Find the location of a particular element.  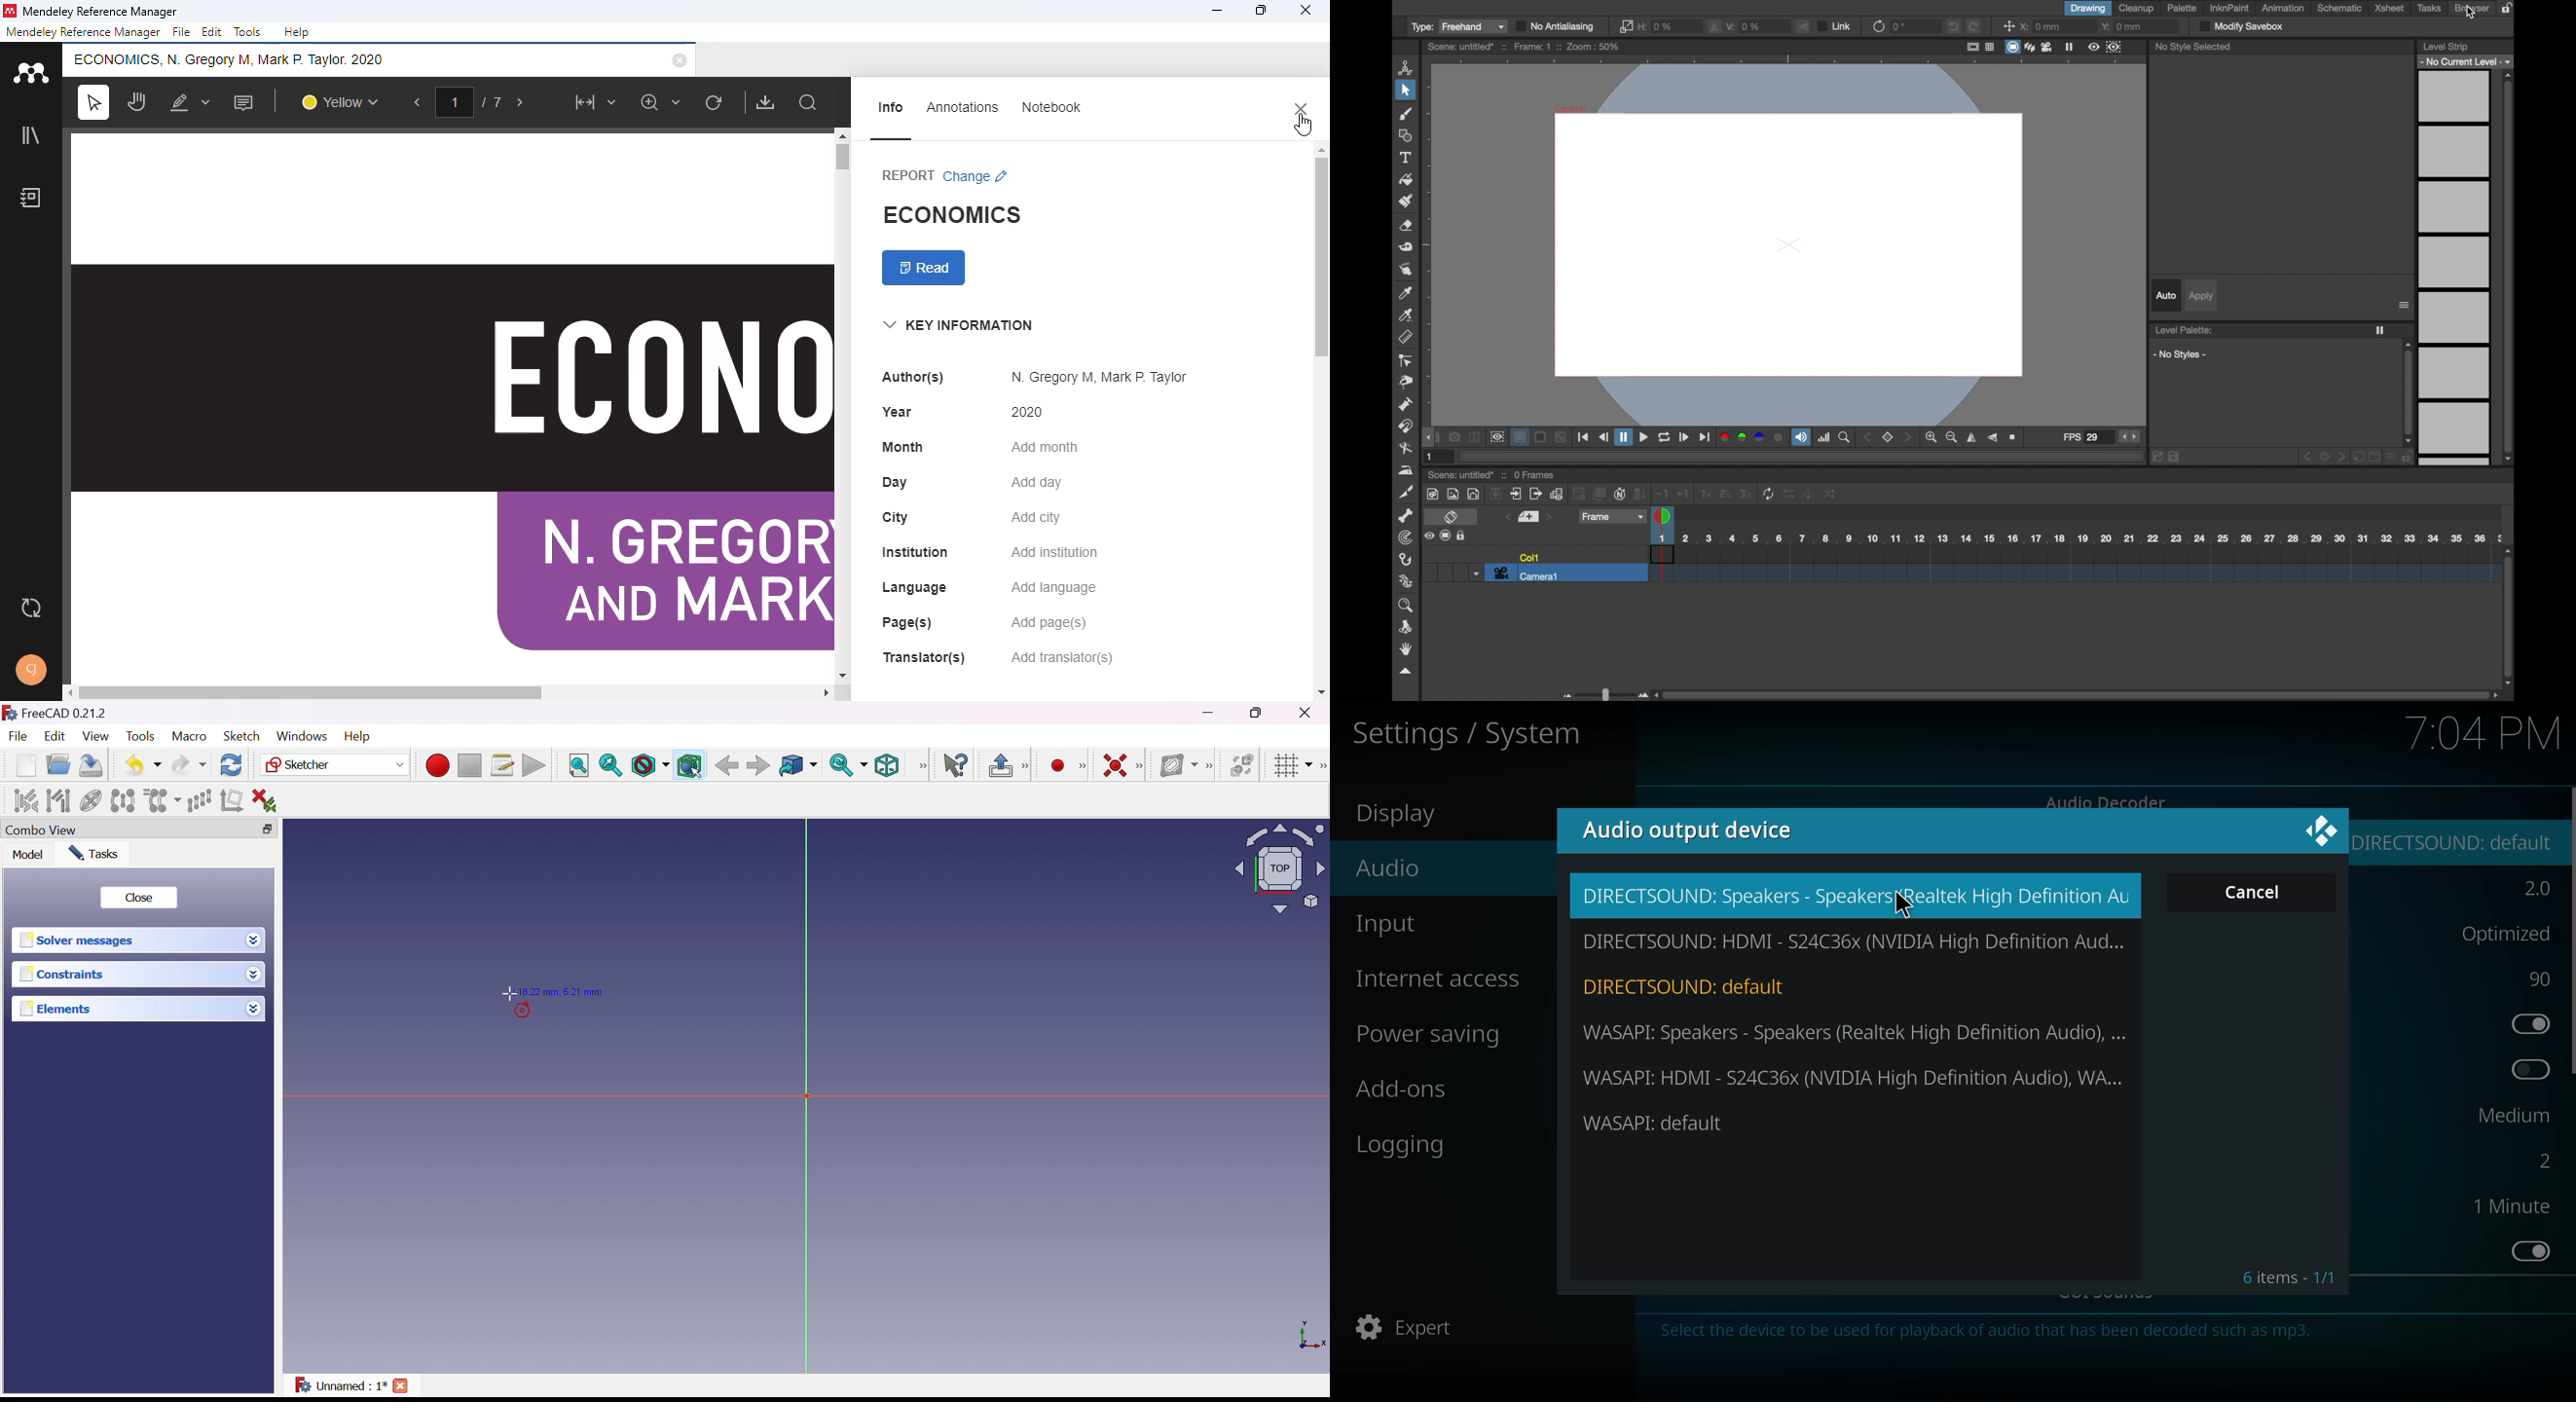

add language is located at coordinates (1054, 587).